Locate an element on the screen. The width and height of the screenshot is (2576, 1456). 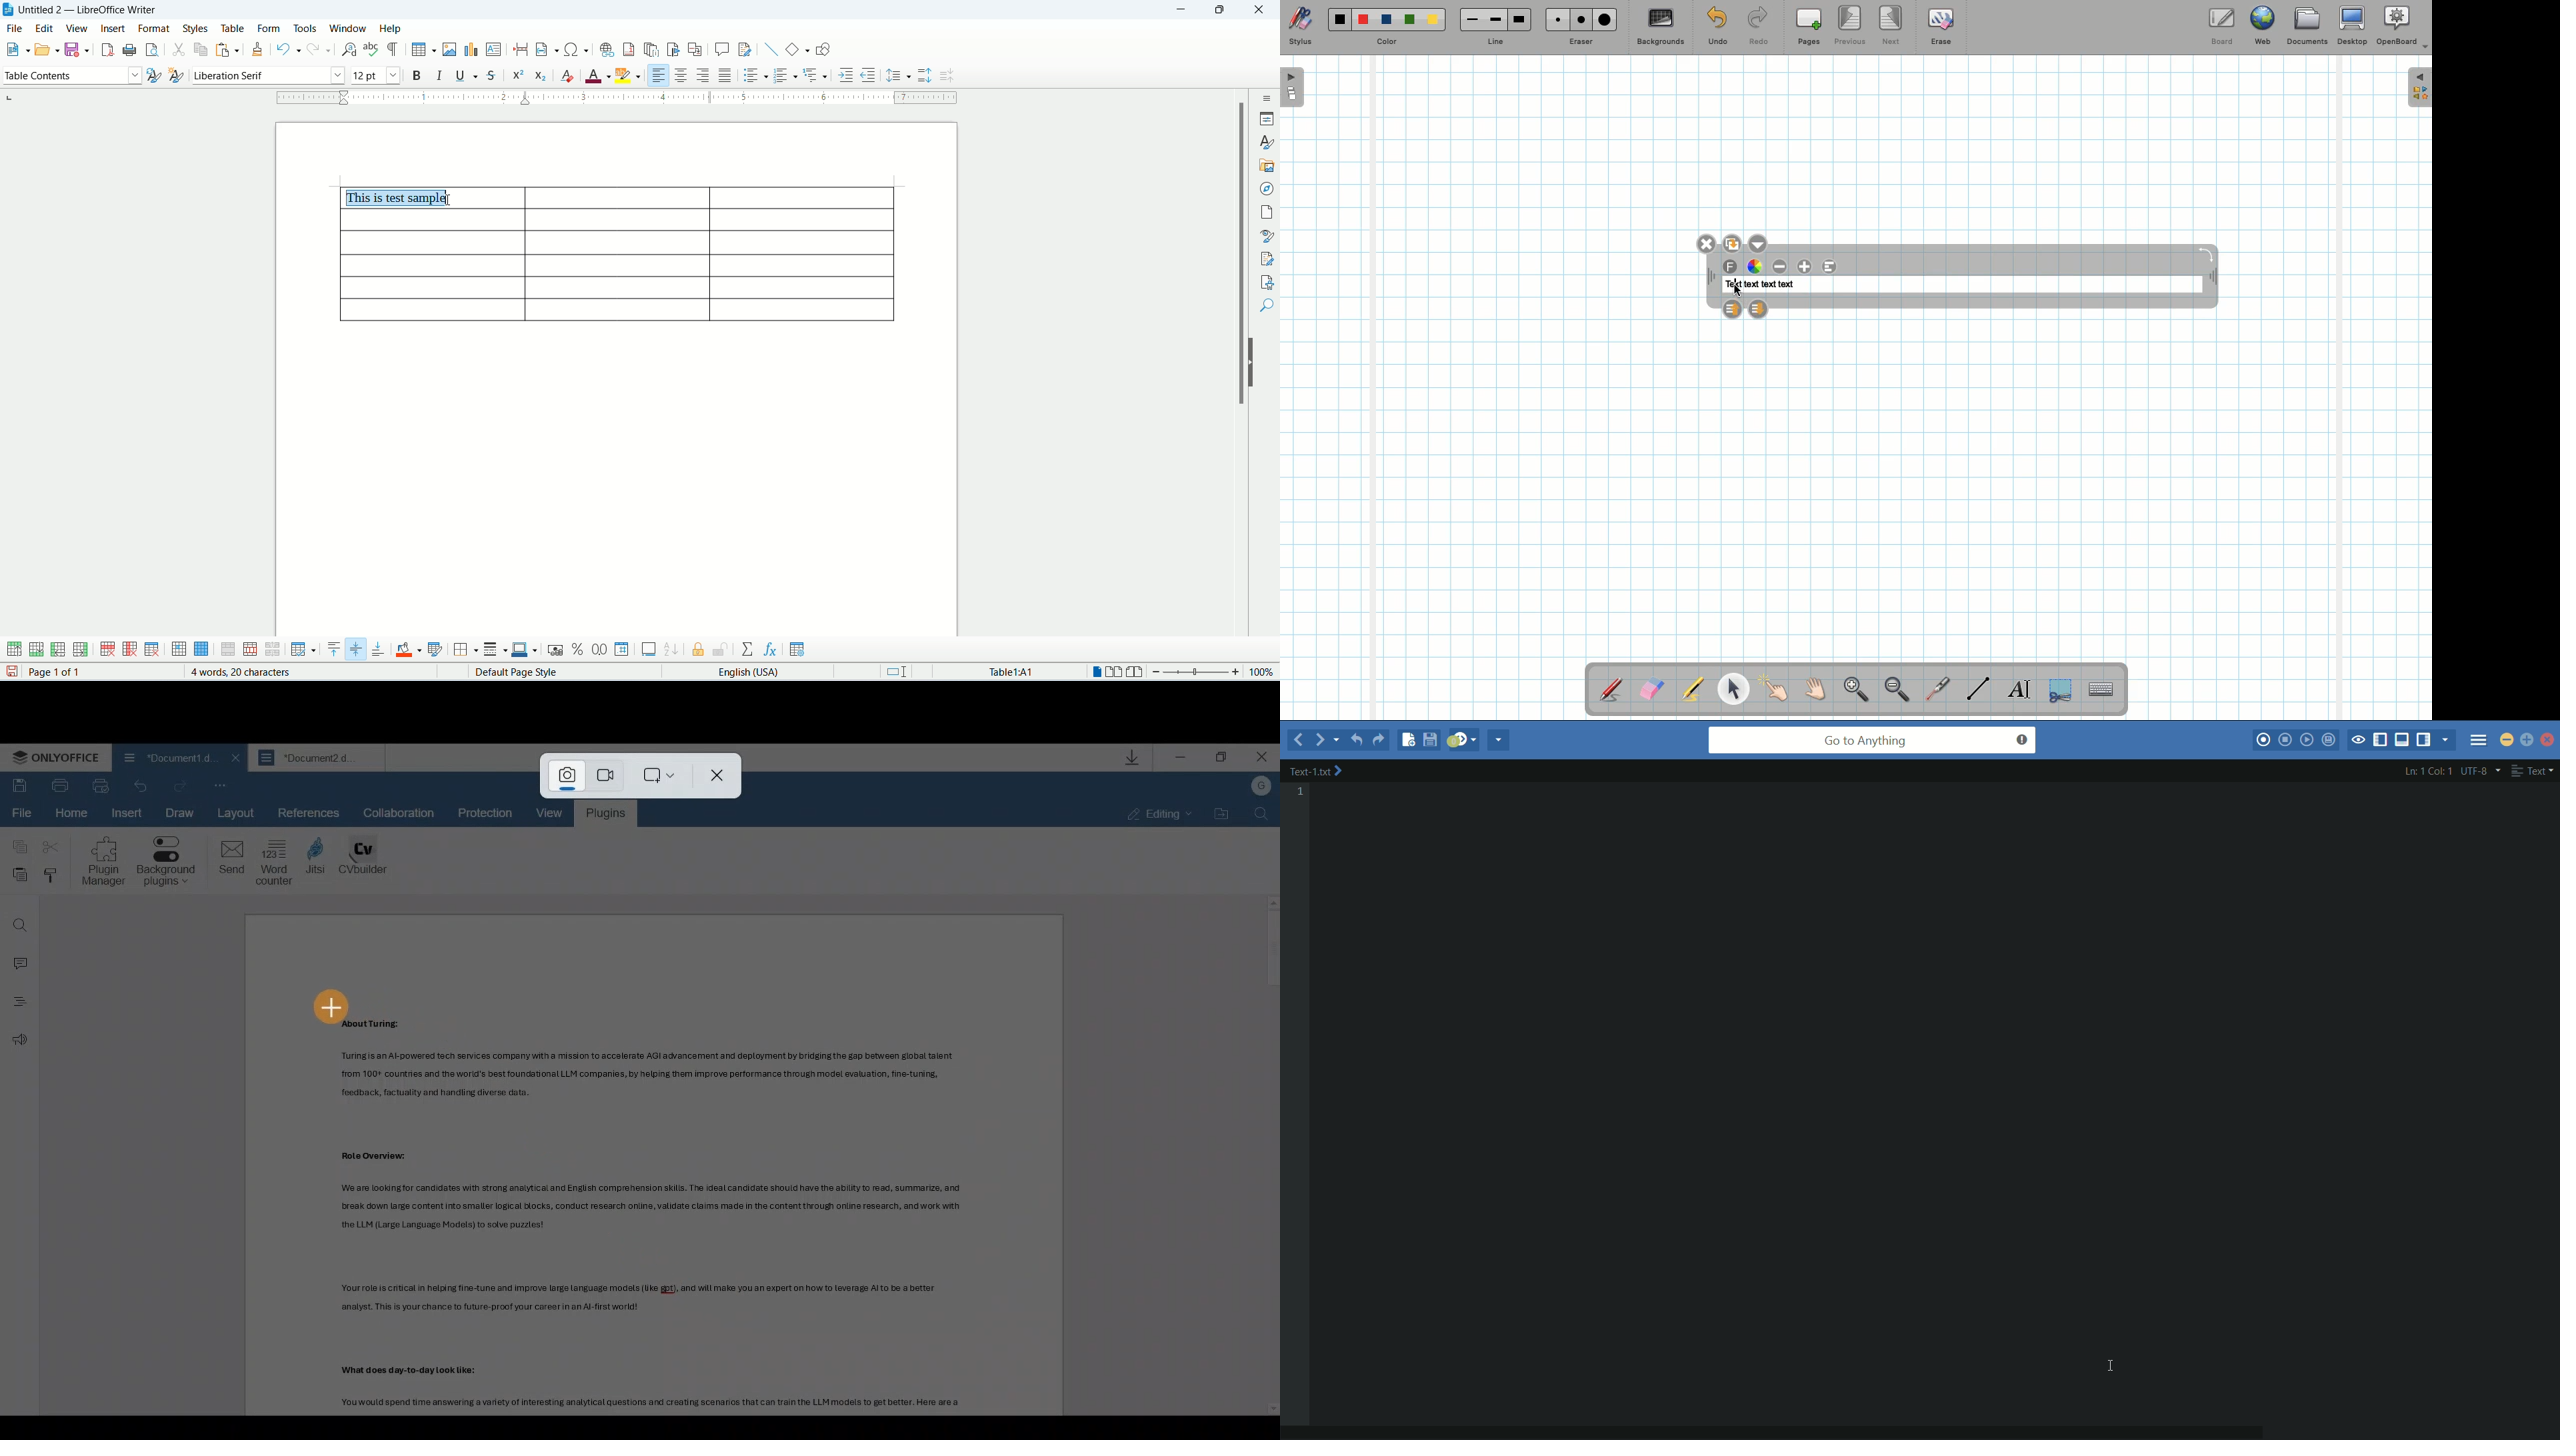
Undo is located at coordinates (1717, 29).